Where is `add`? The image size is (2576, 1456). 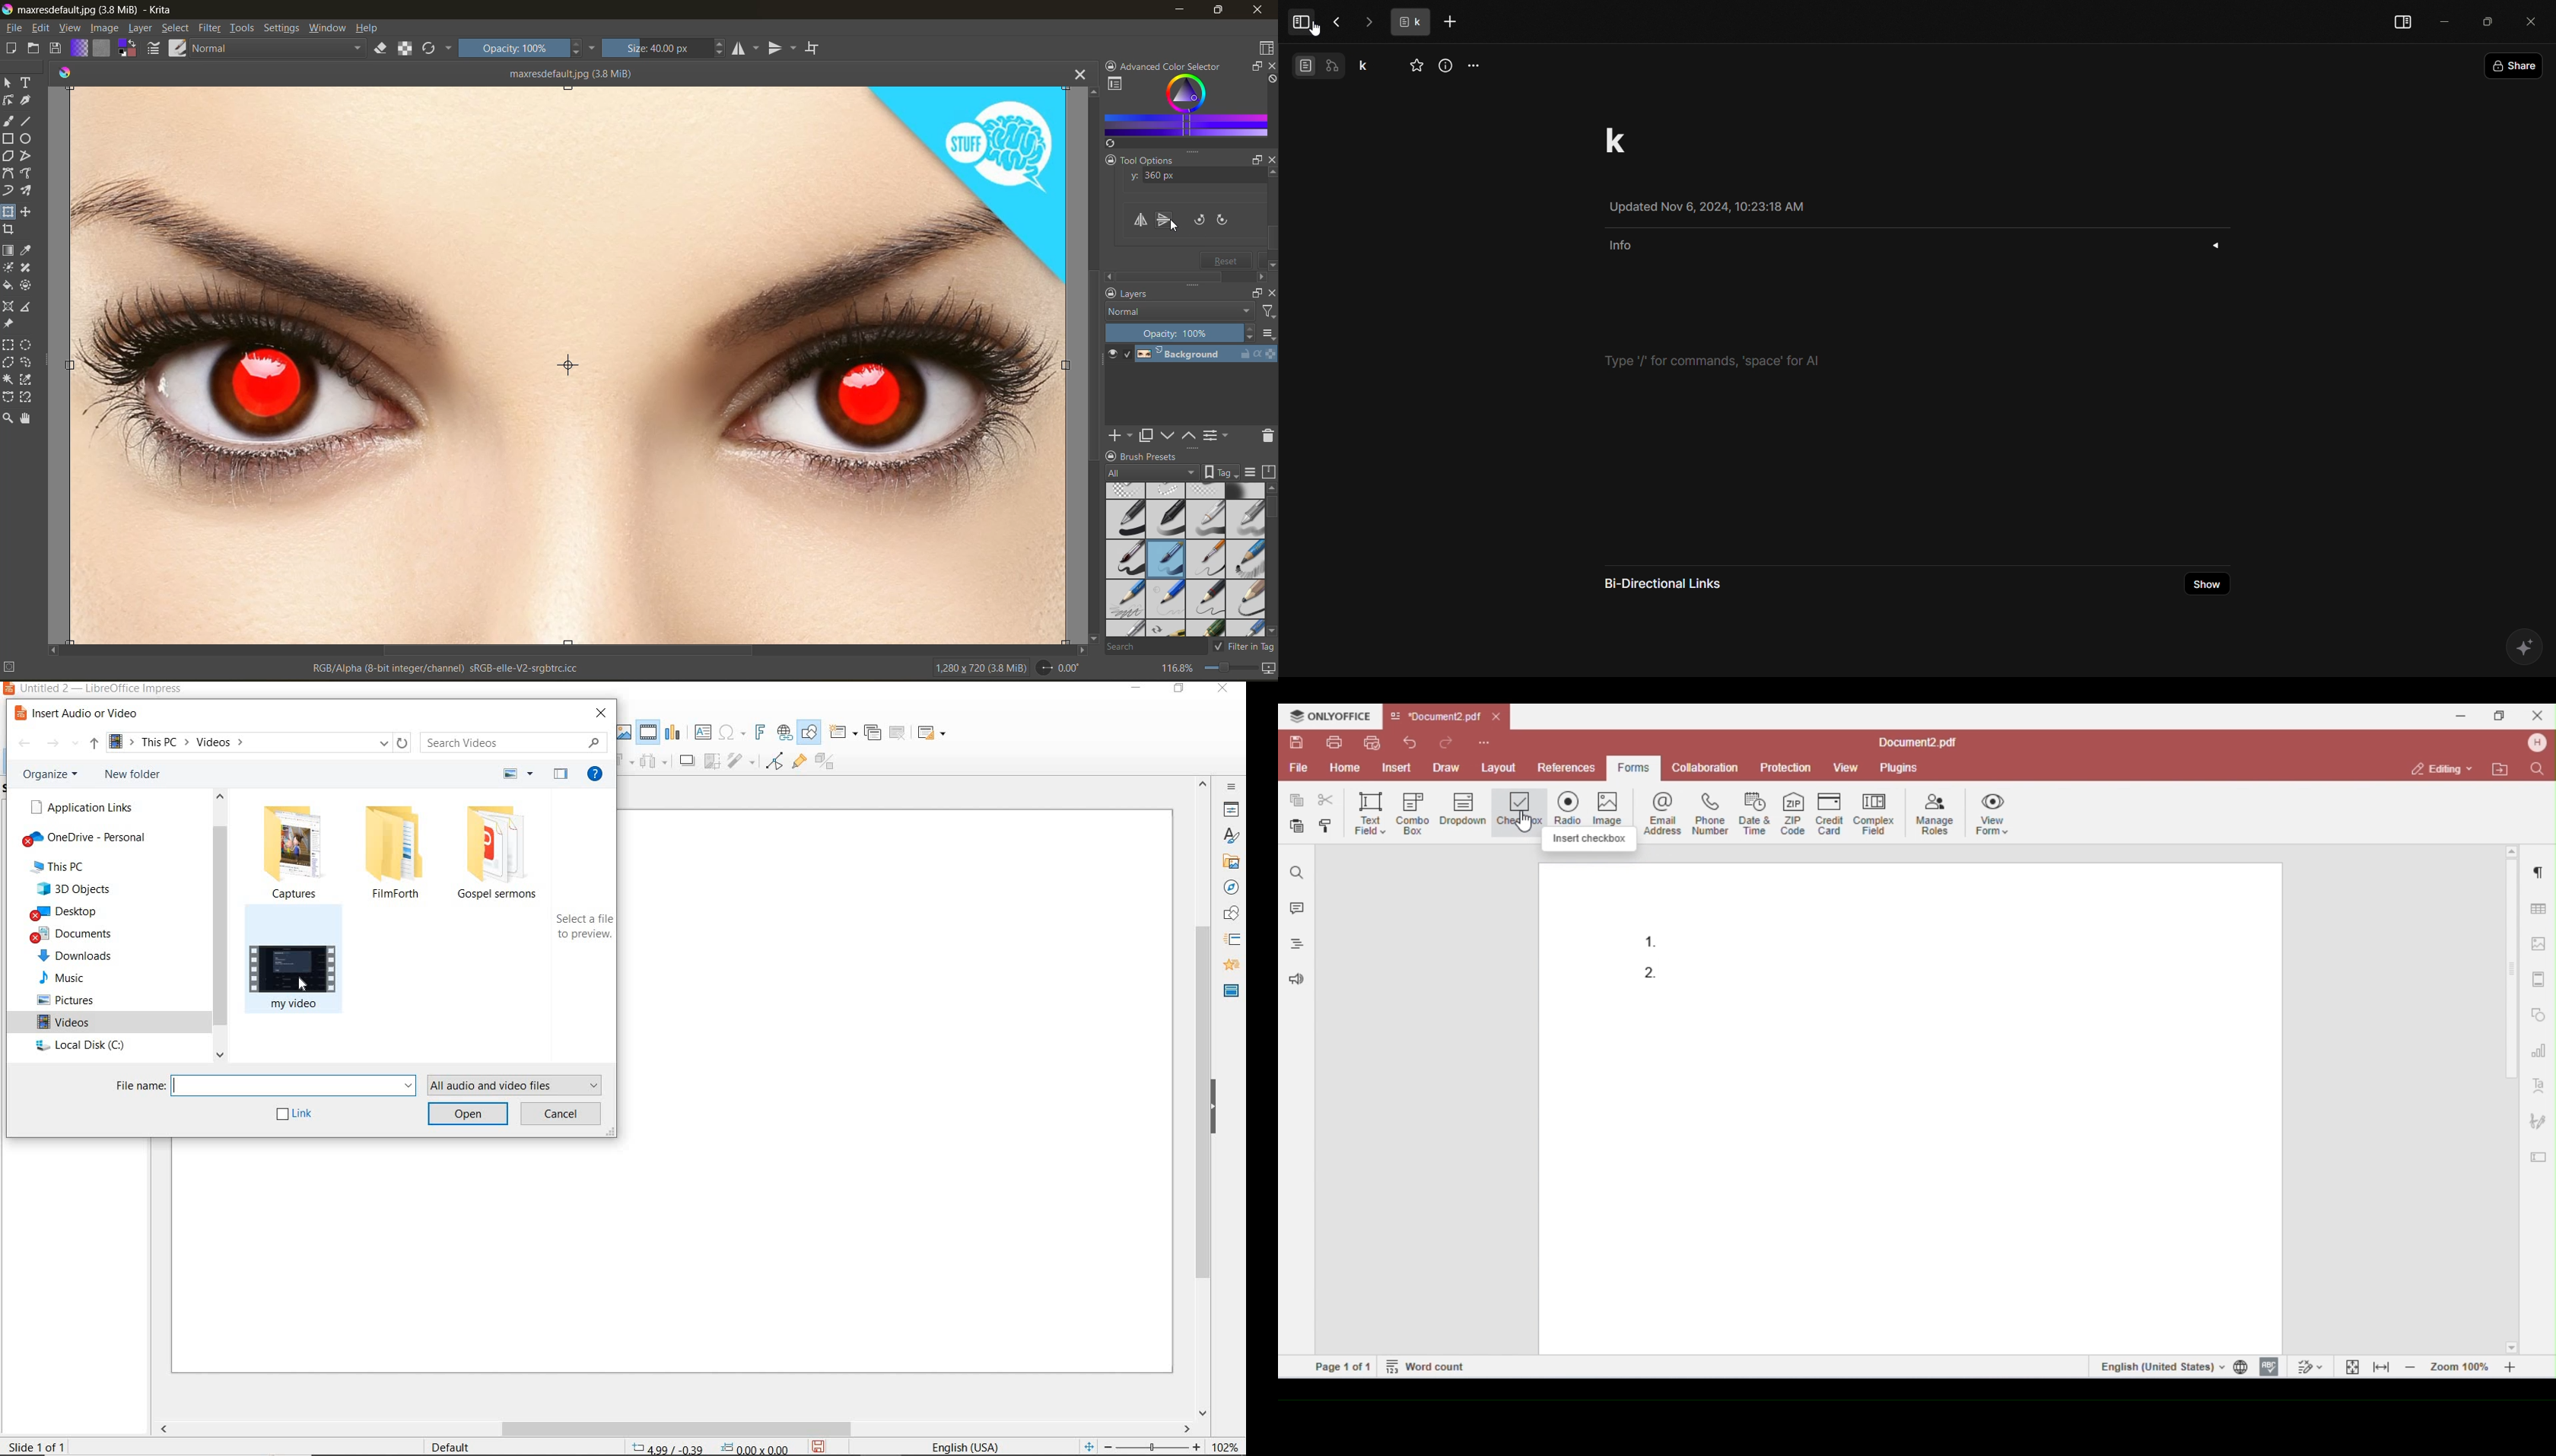 add is located at coordinates (1119, 436).